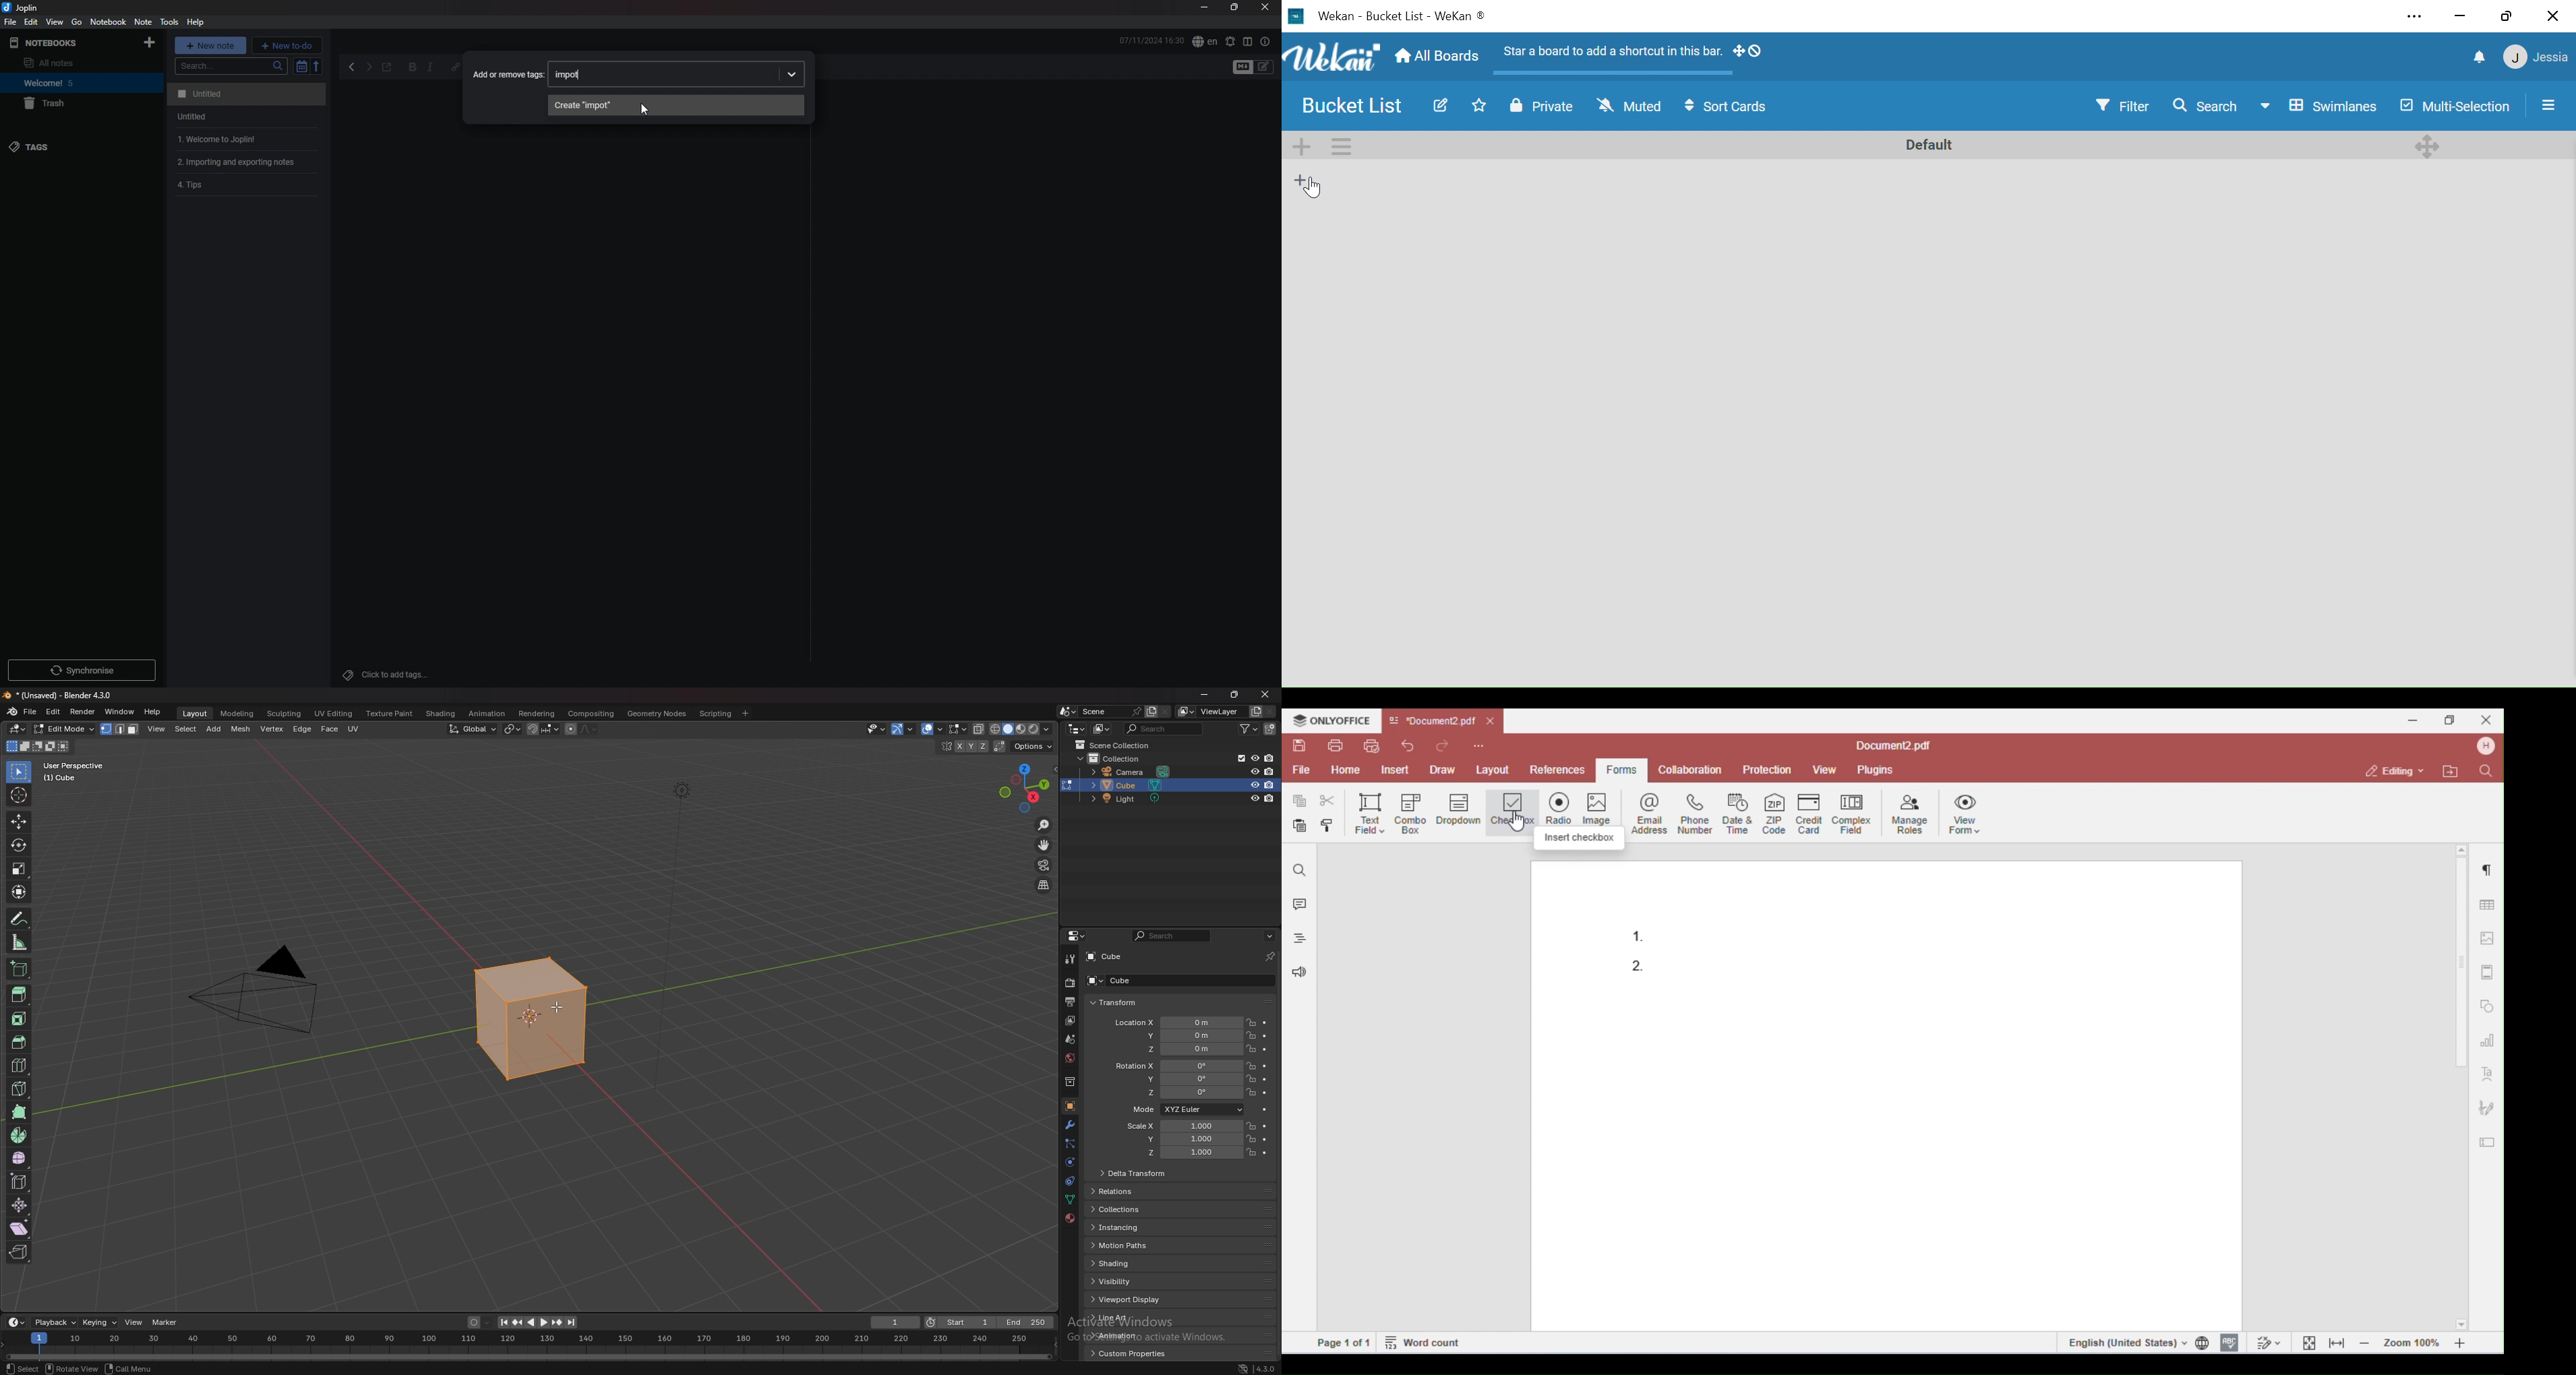 This screenshot has width=2576, height=1400. What do you see at coordinates (1130, 798) in the screenshot?
I see `light` at bounding box center [1130, 798].